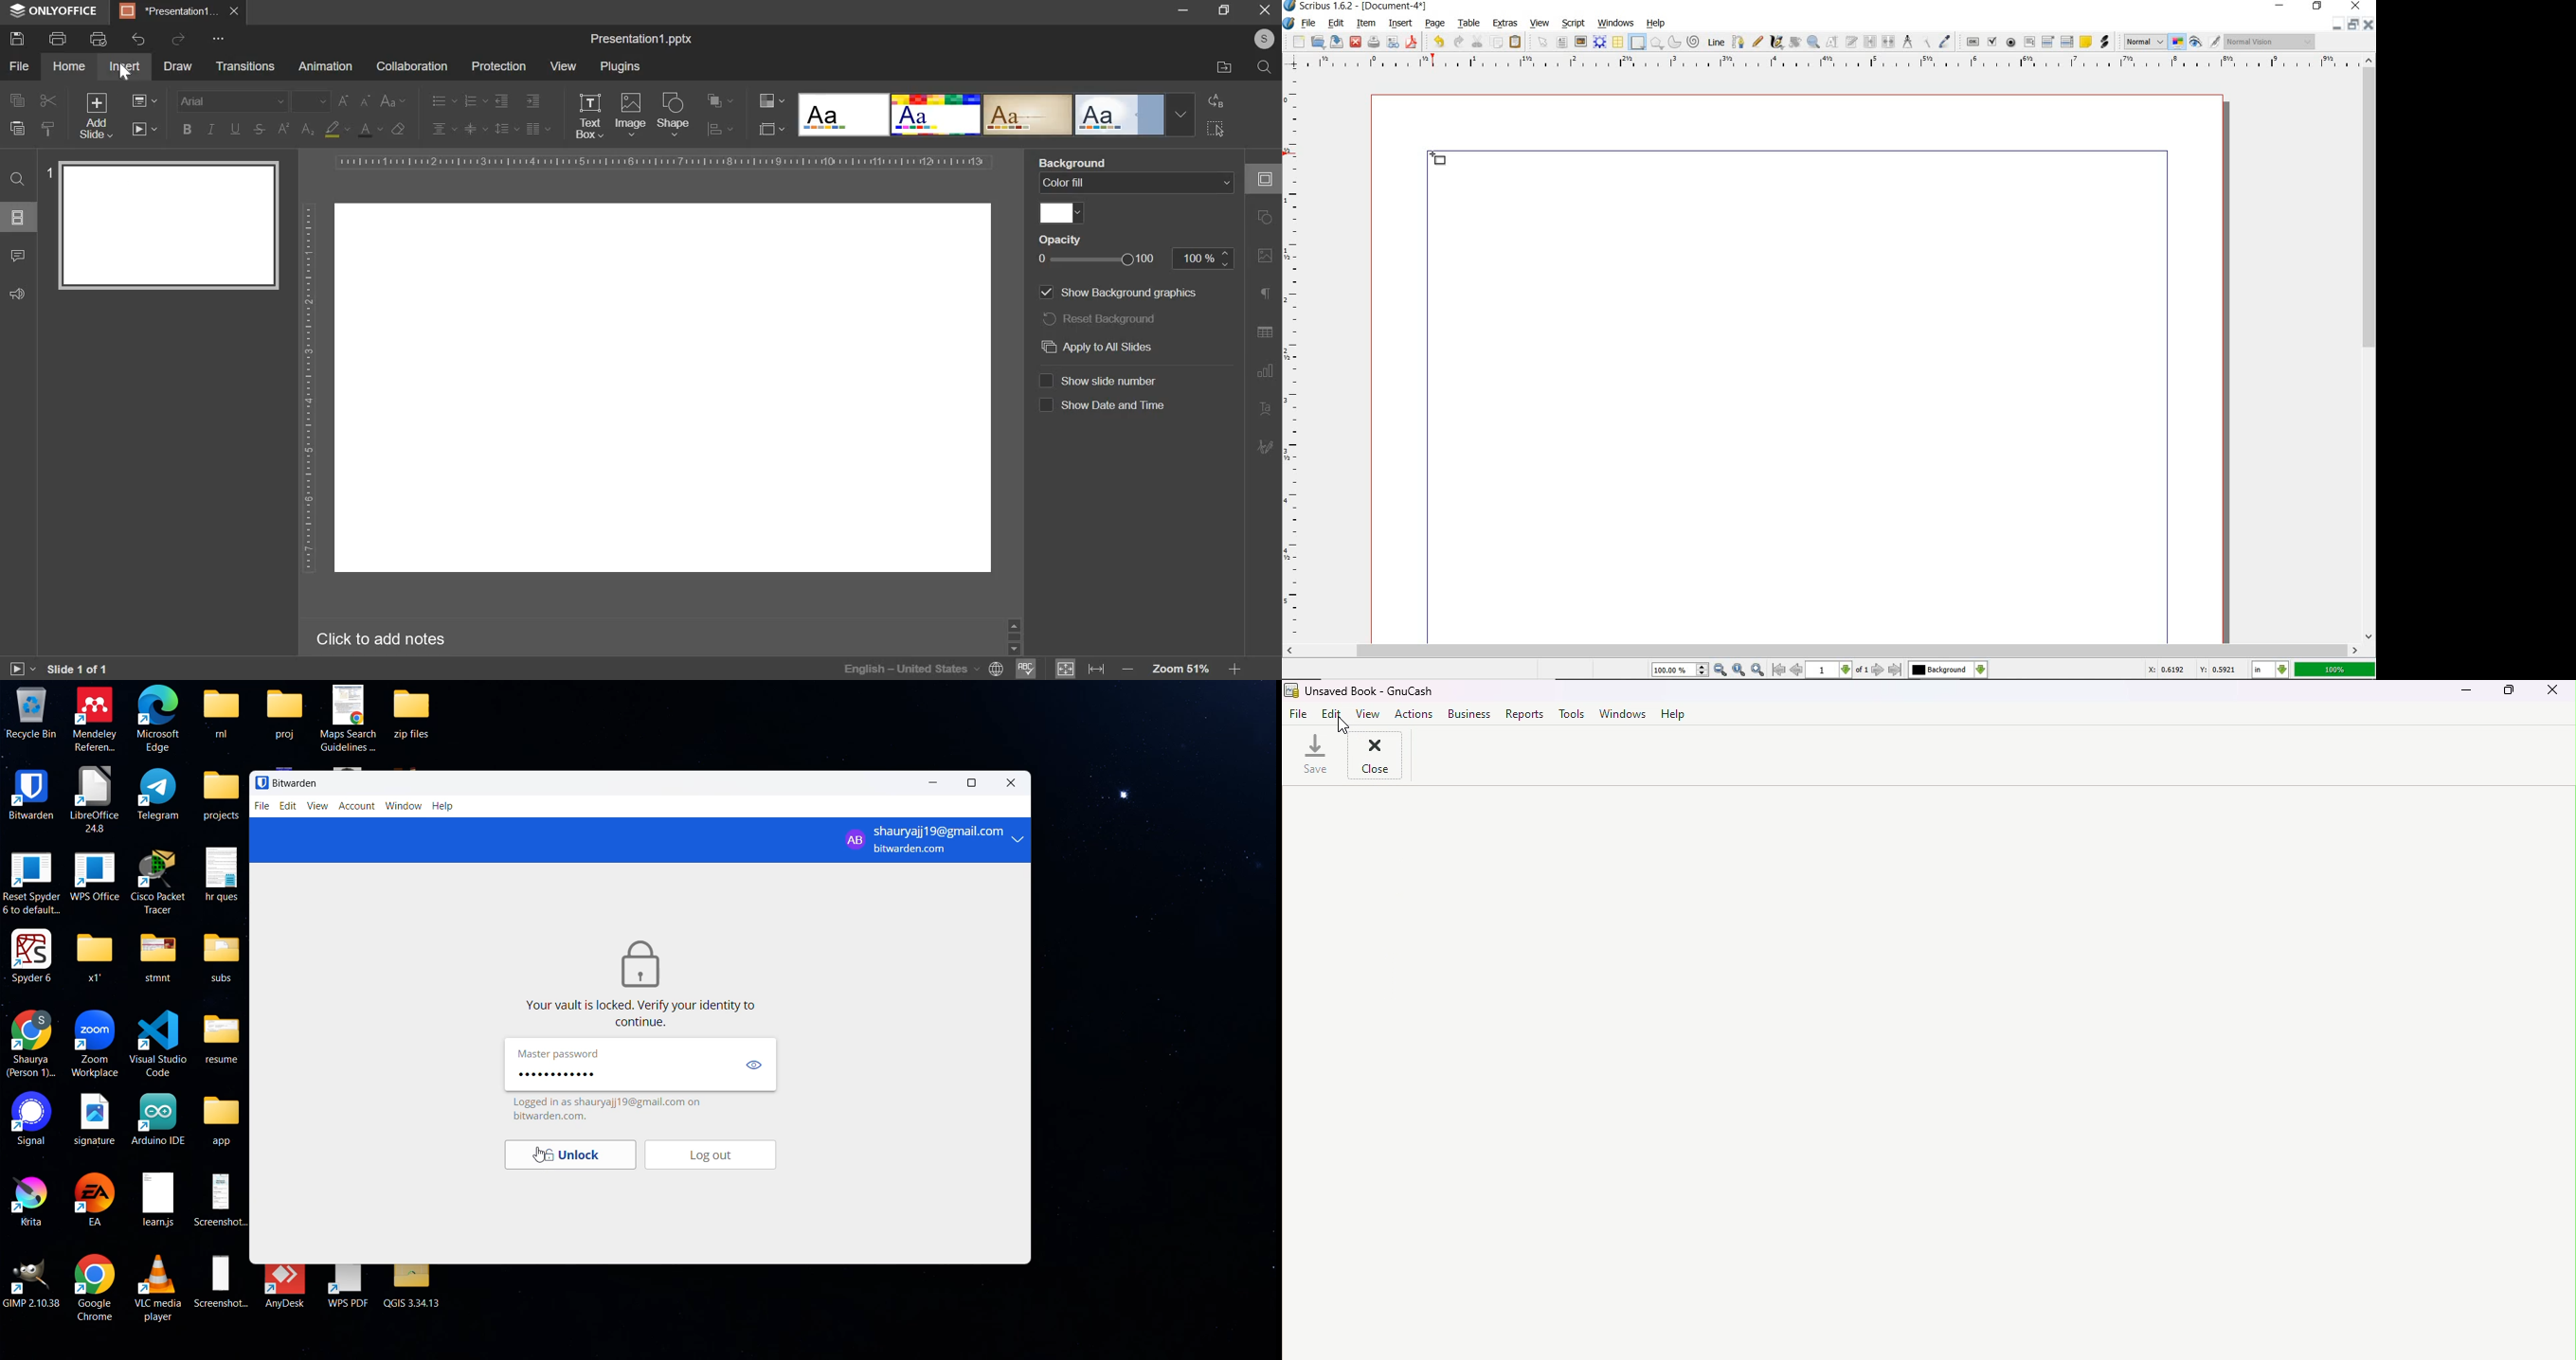  What do you see at coordinates (1863, 670) in the screenshot?
I see `of 1` at bounding box center [1863, 670].